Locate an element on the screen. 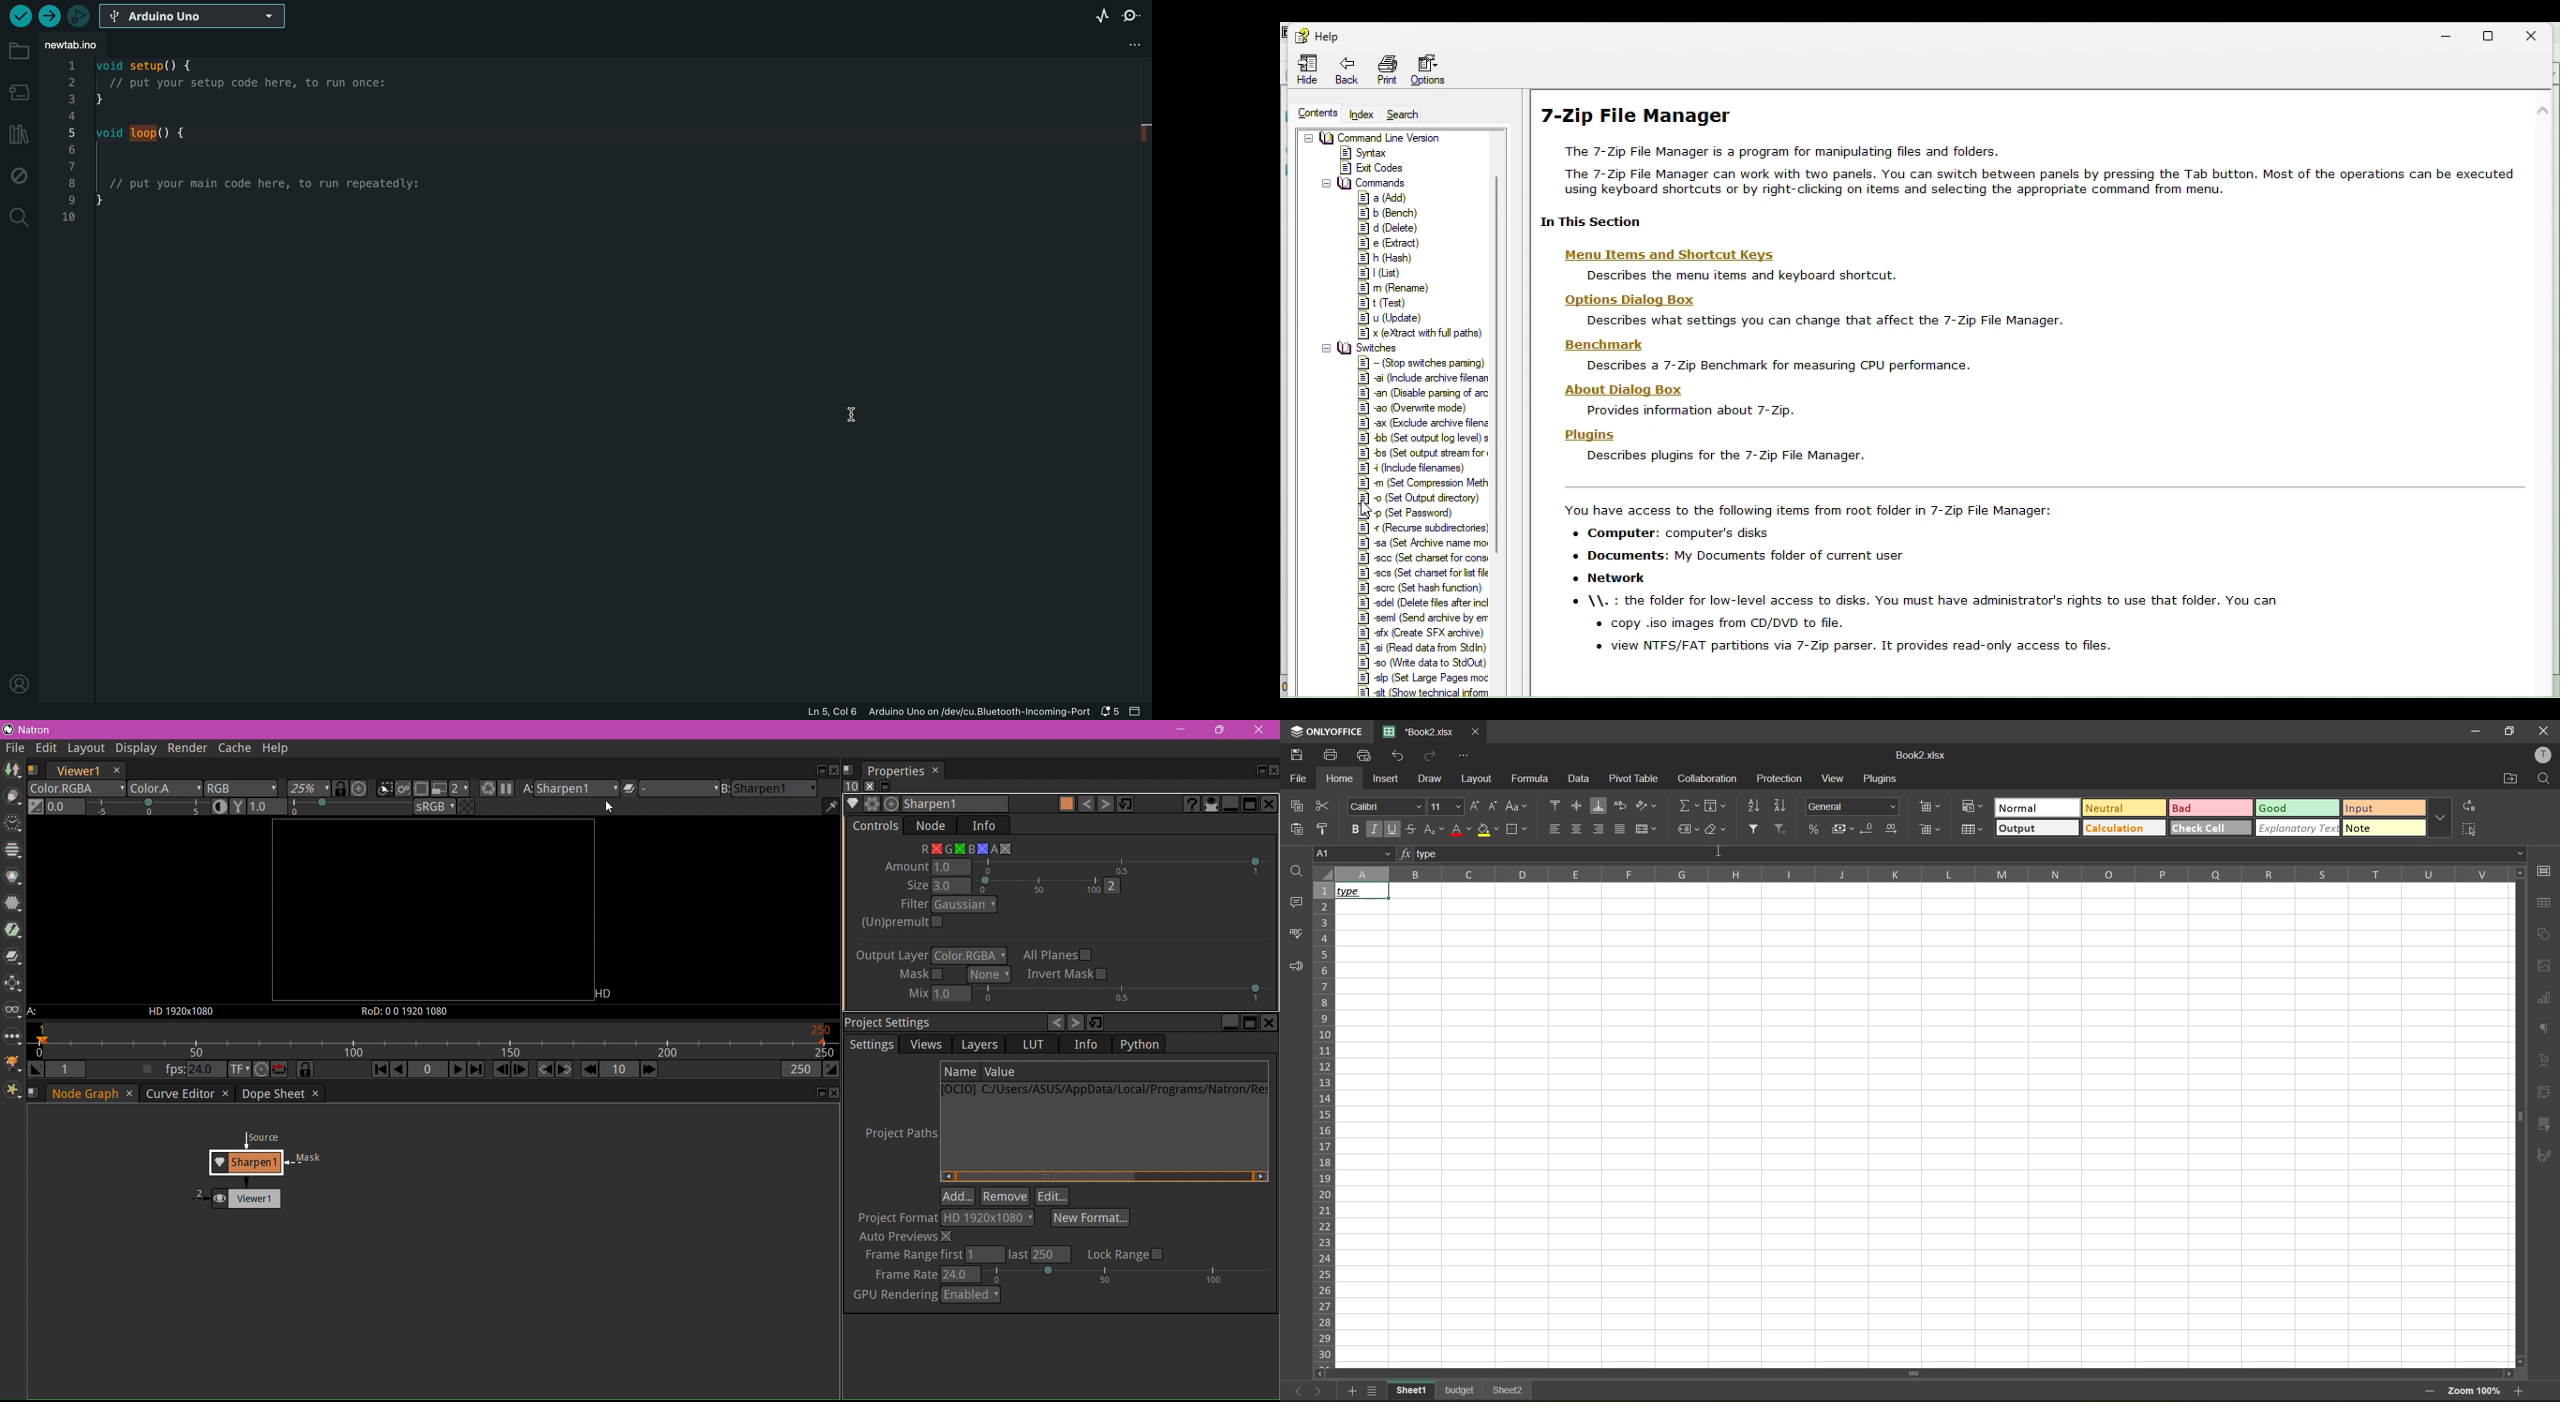  explanatory text is located at coordinates (2299, 829).